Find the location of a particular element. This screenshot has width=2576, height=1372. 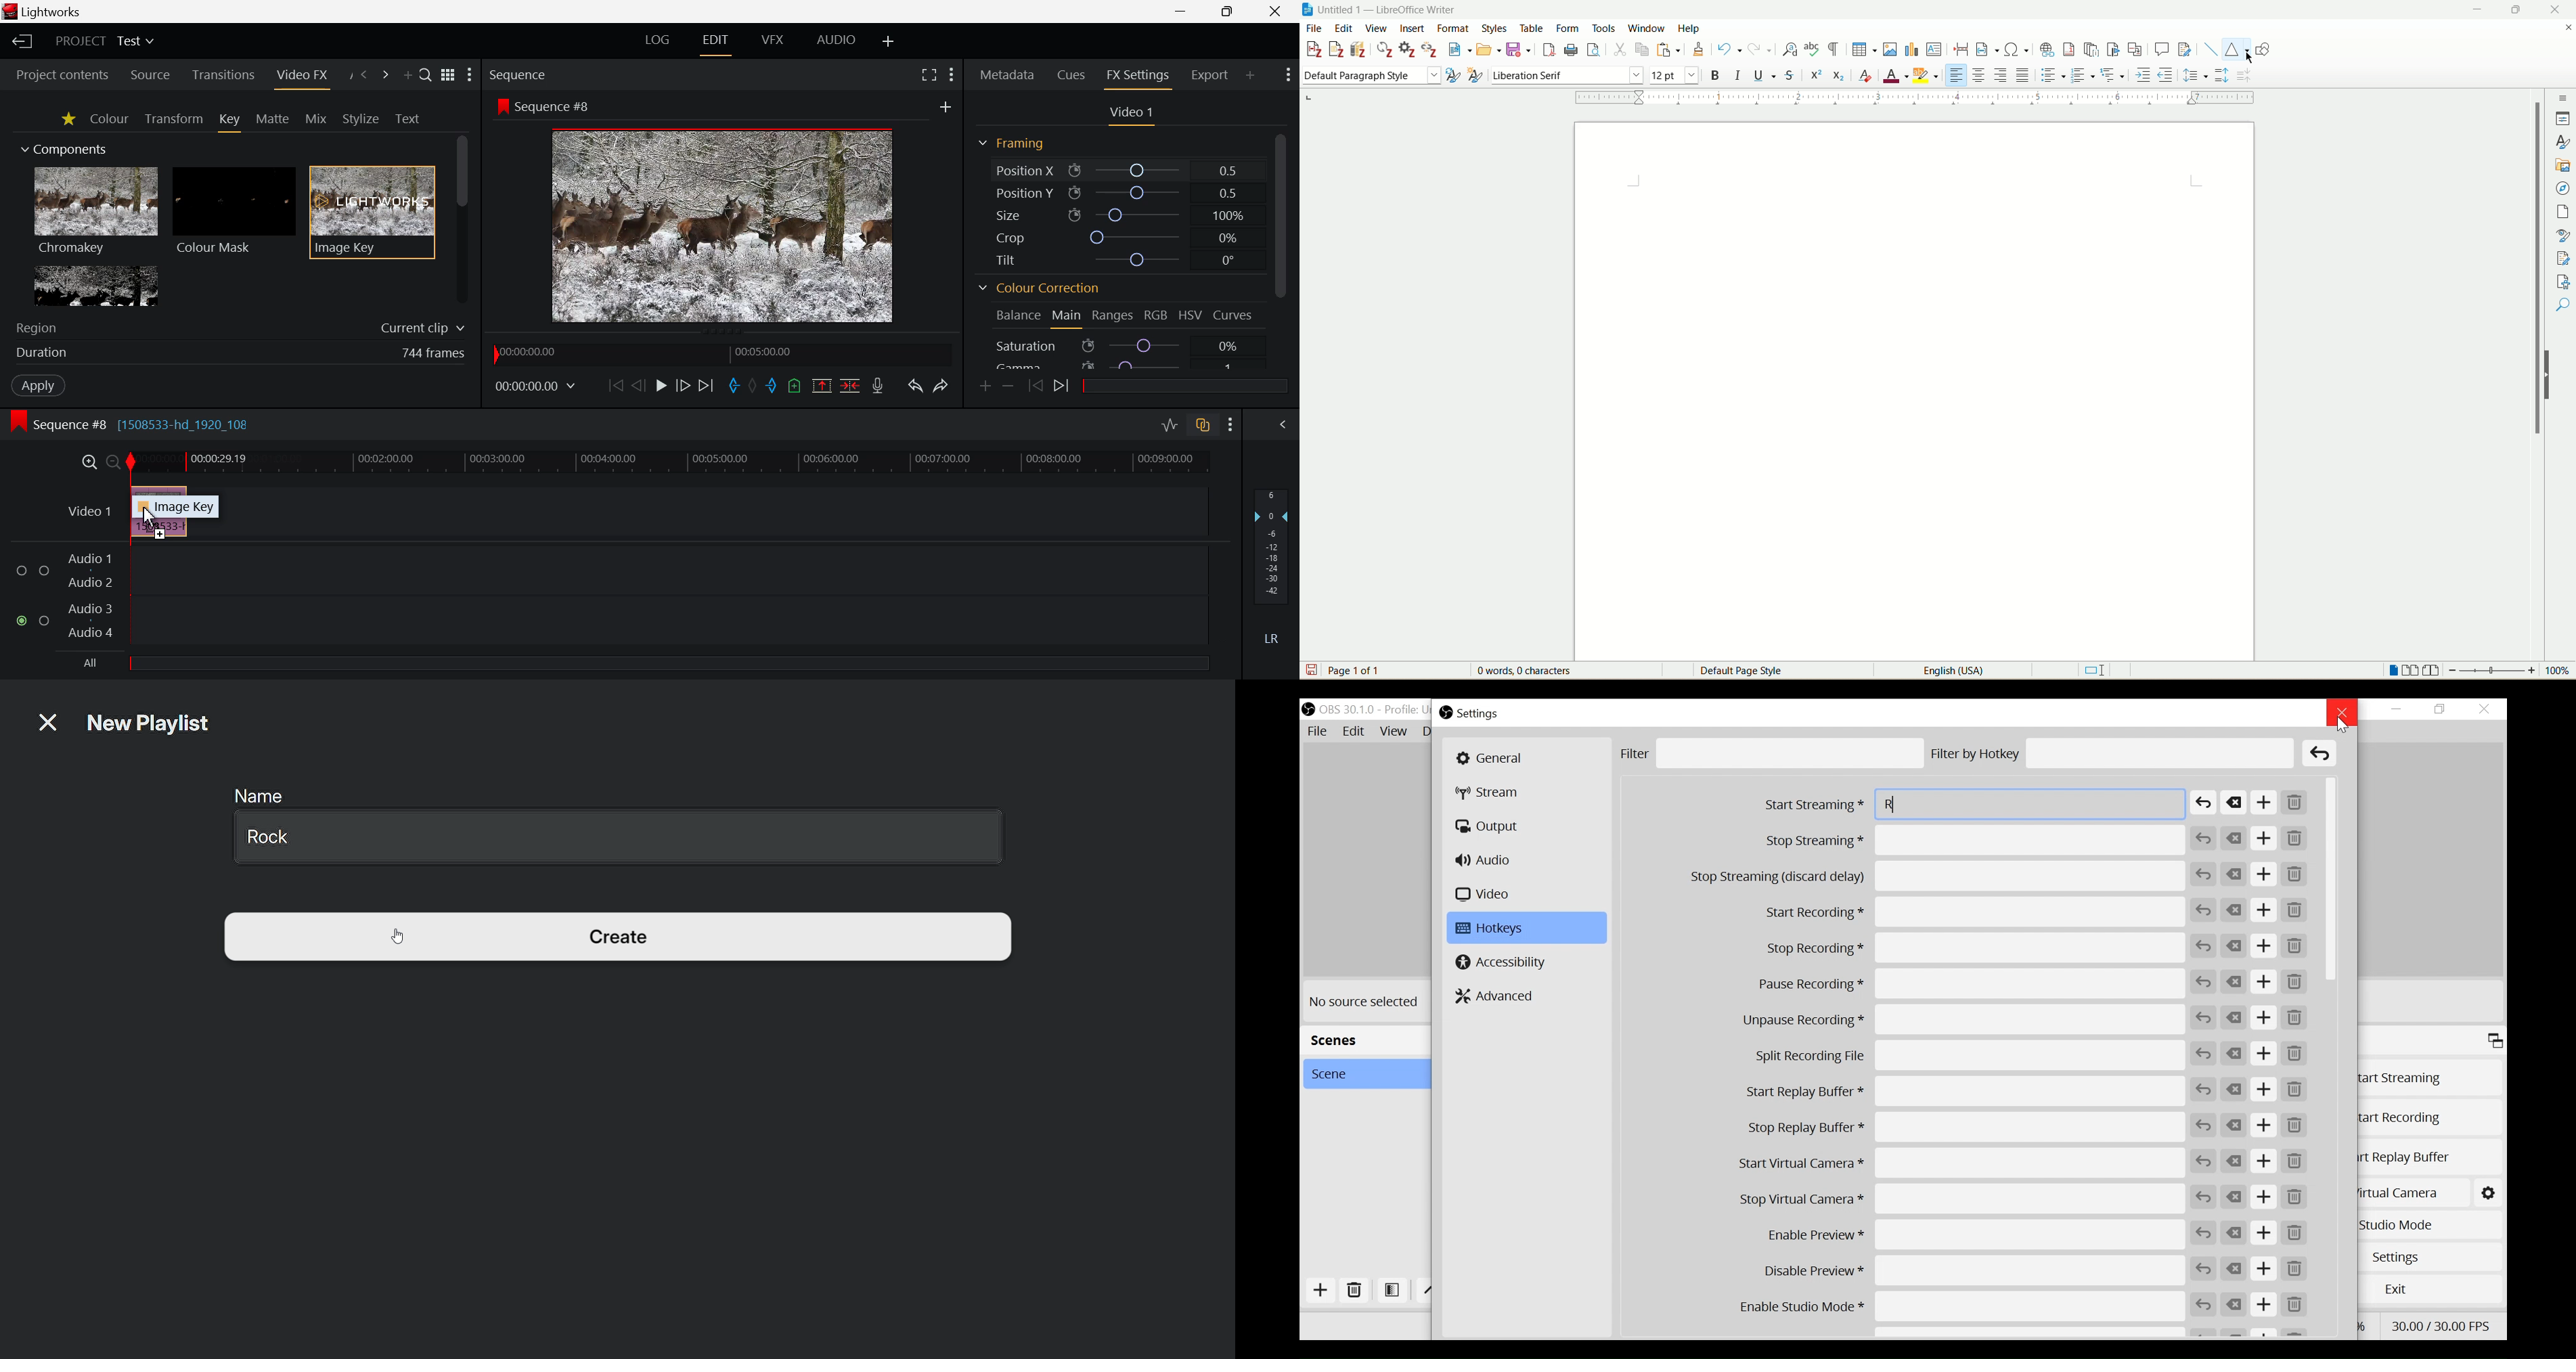

Add is located at coordinates (2265, 839).